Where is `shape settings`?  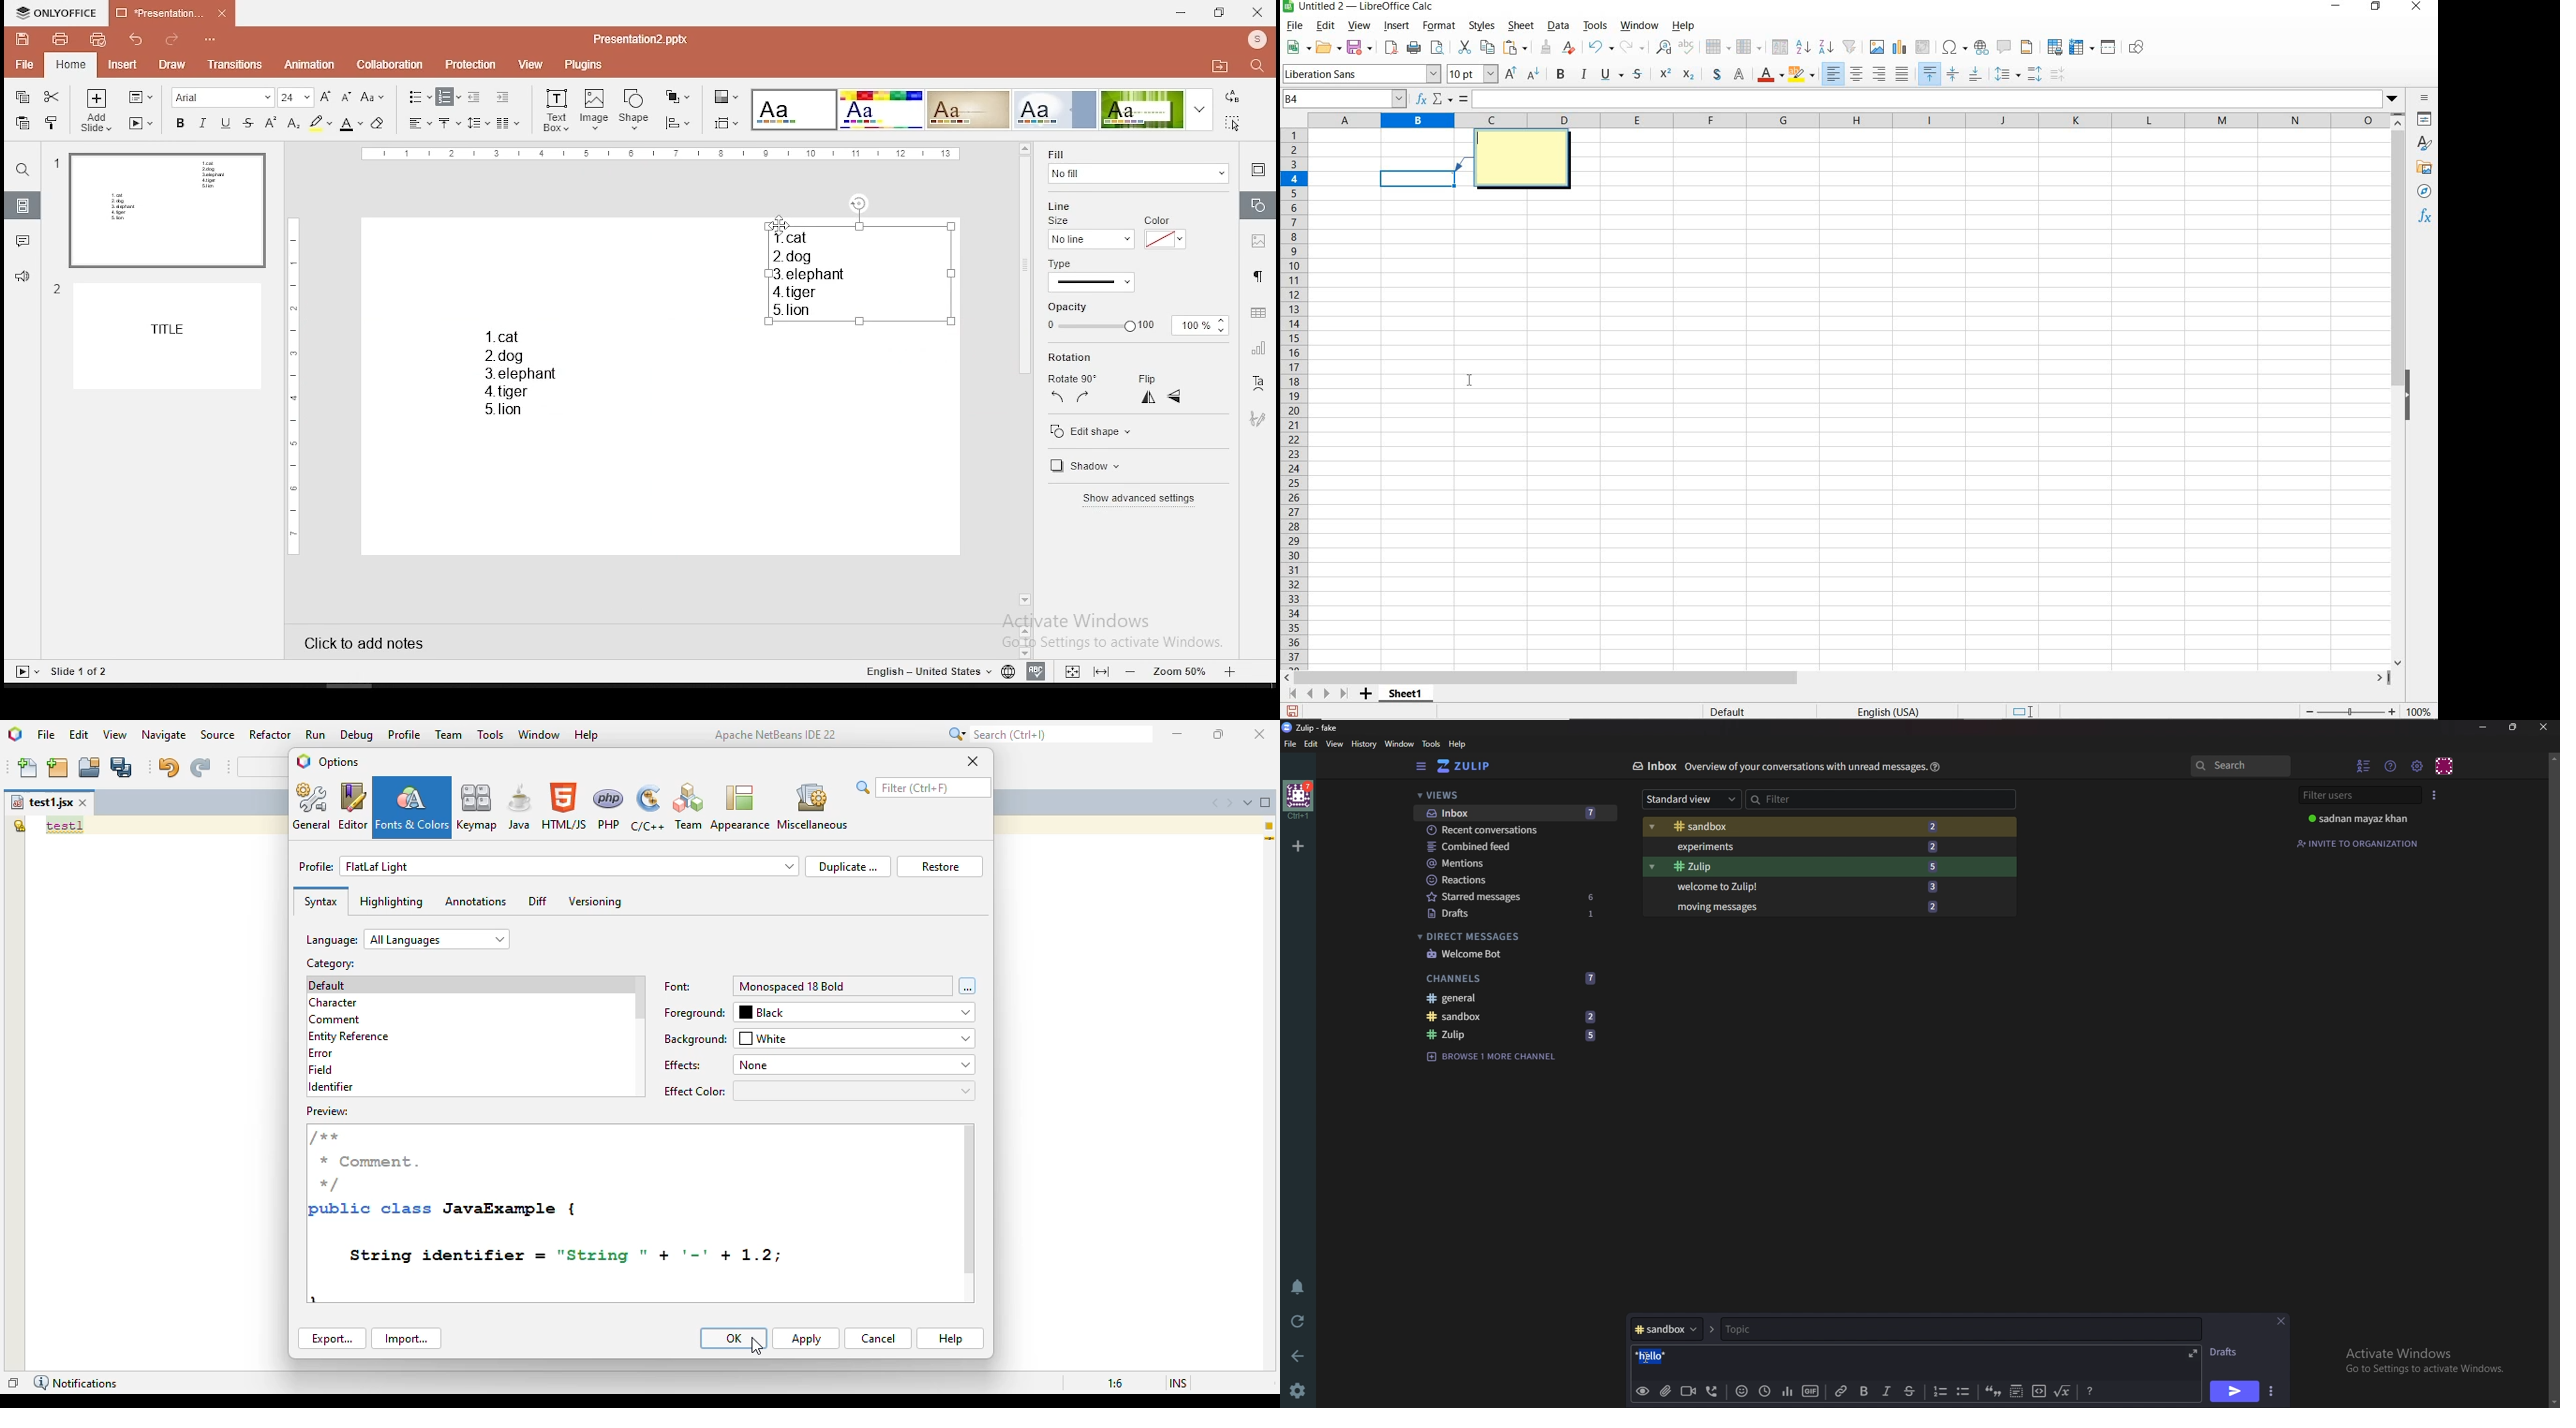 shape settings is located at coordinates (1256, 204).